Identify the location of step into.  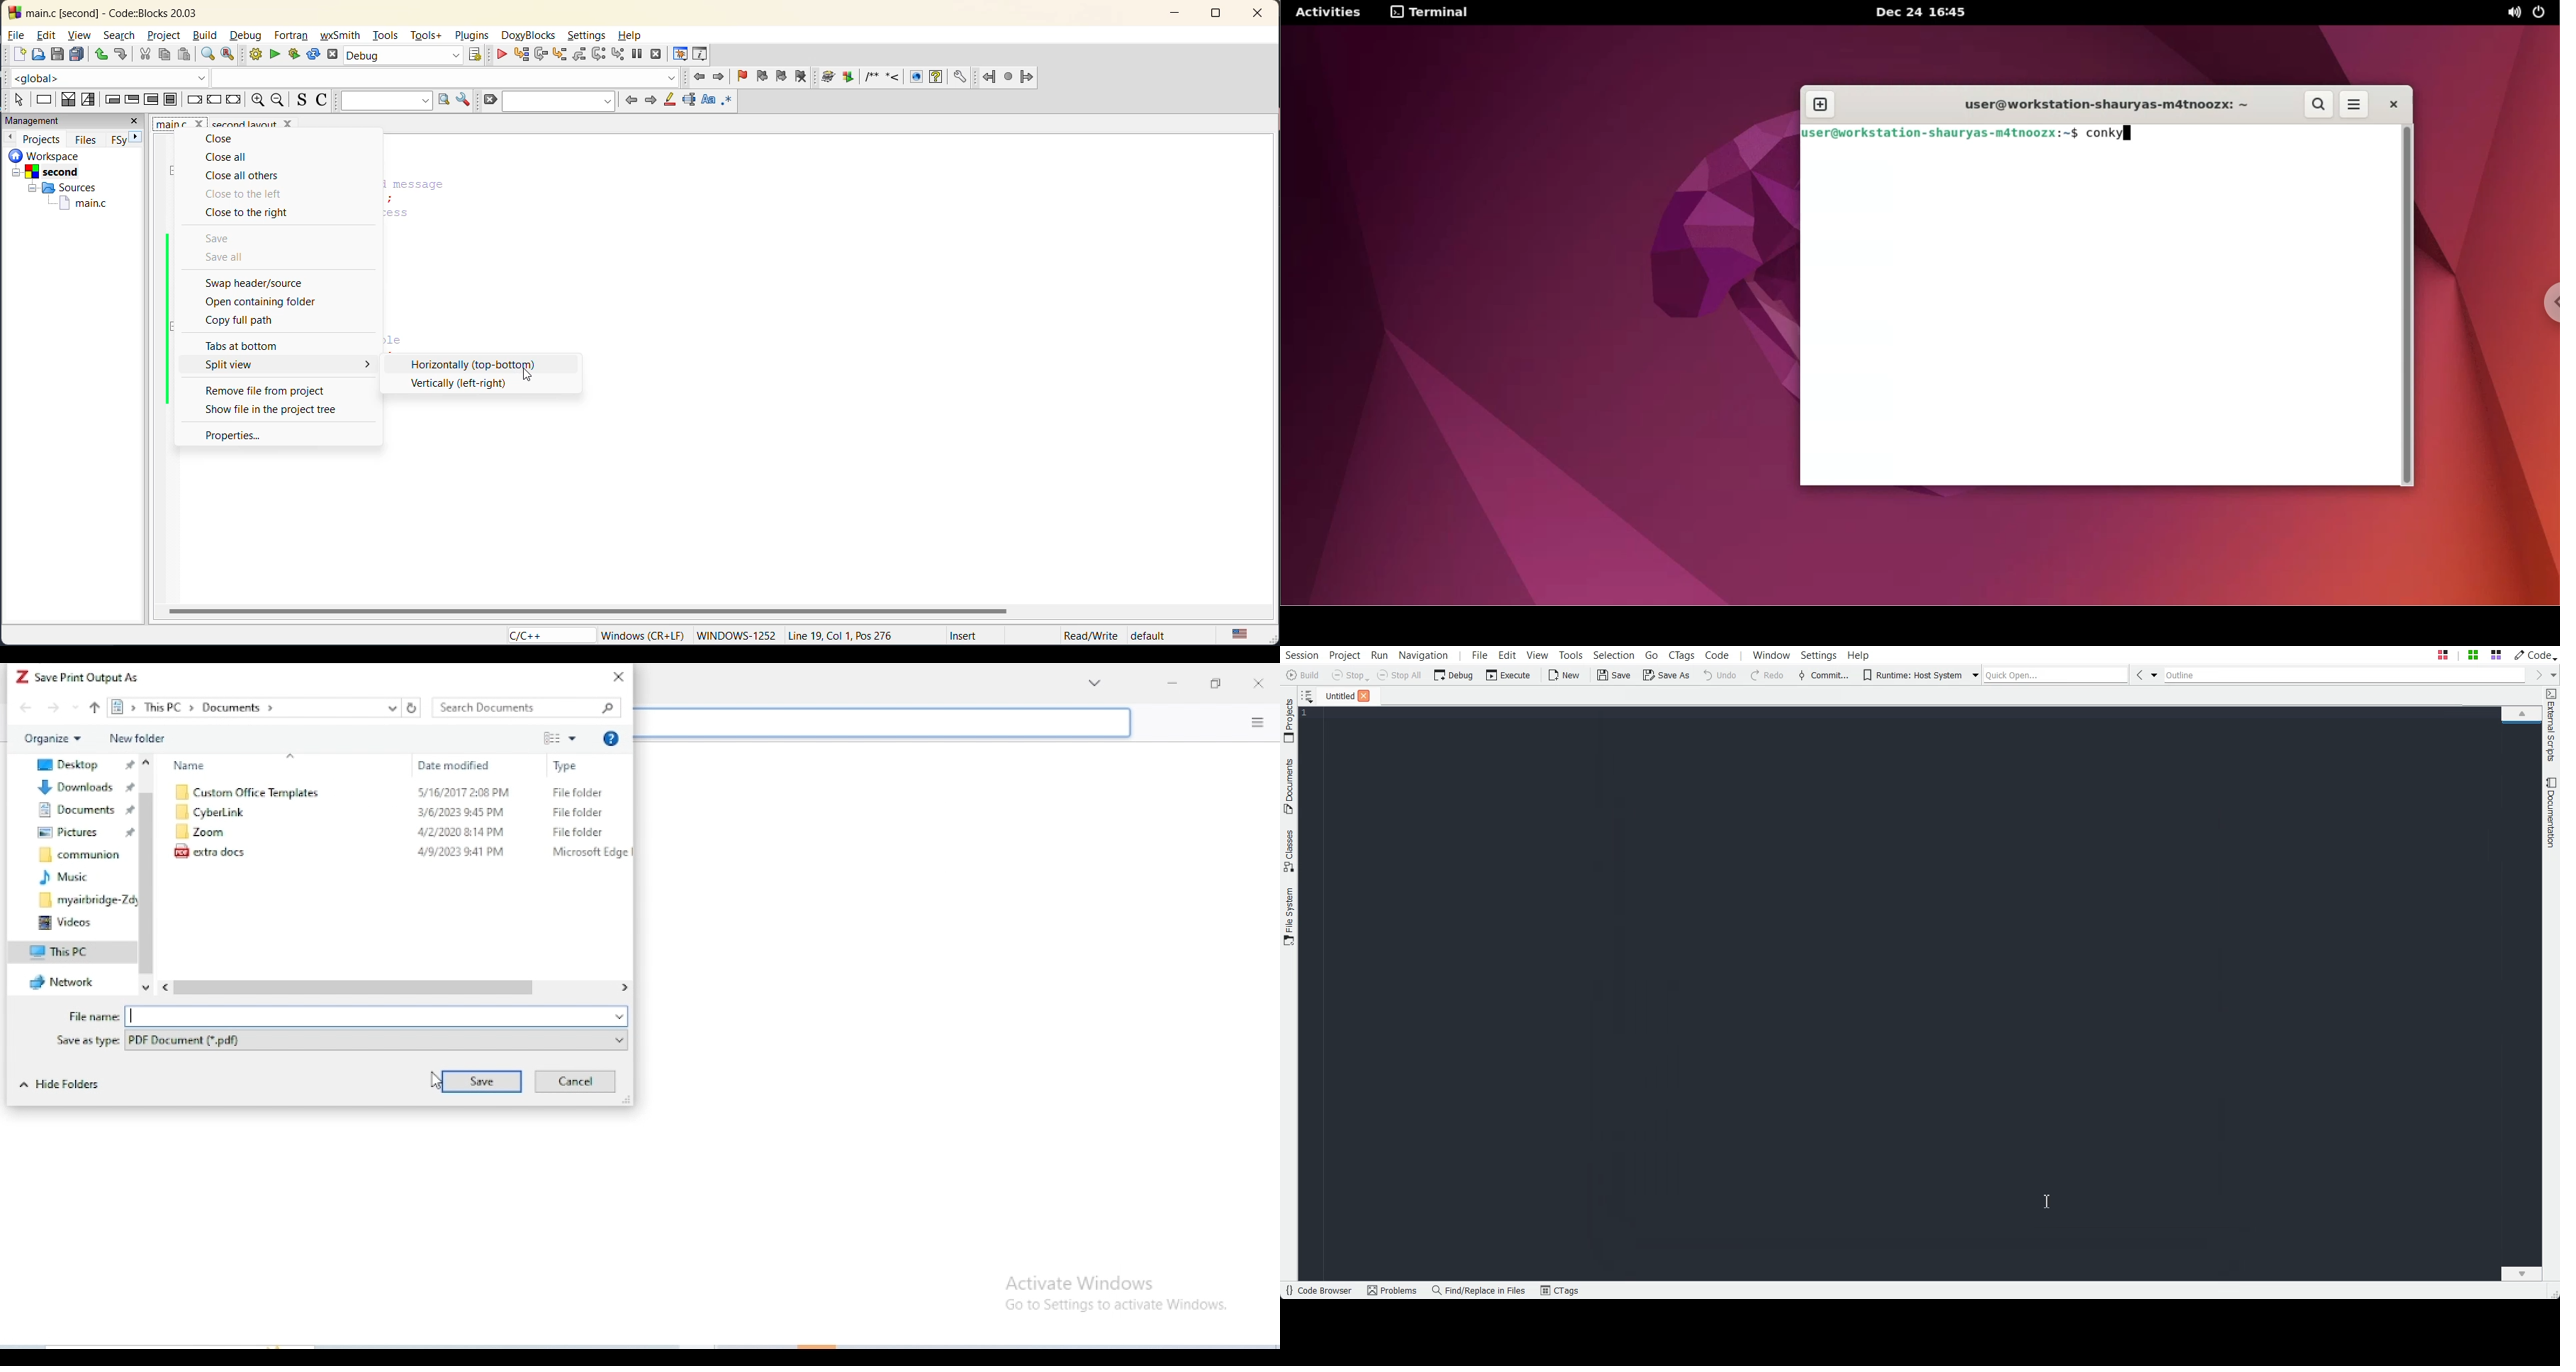
(562, 55).